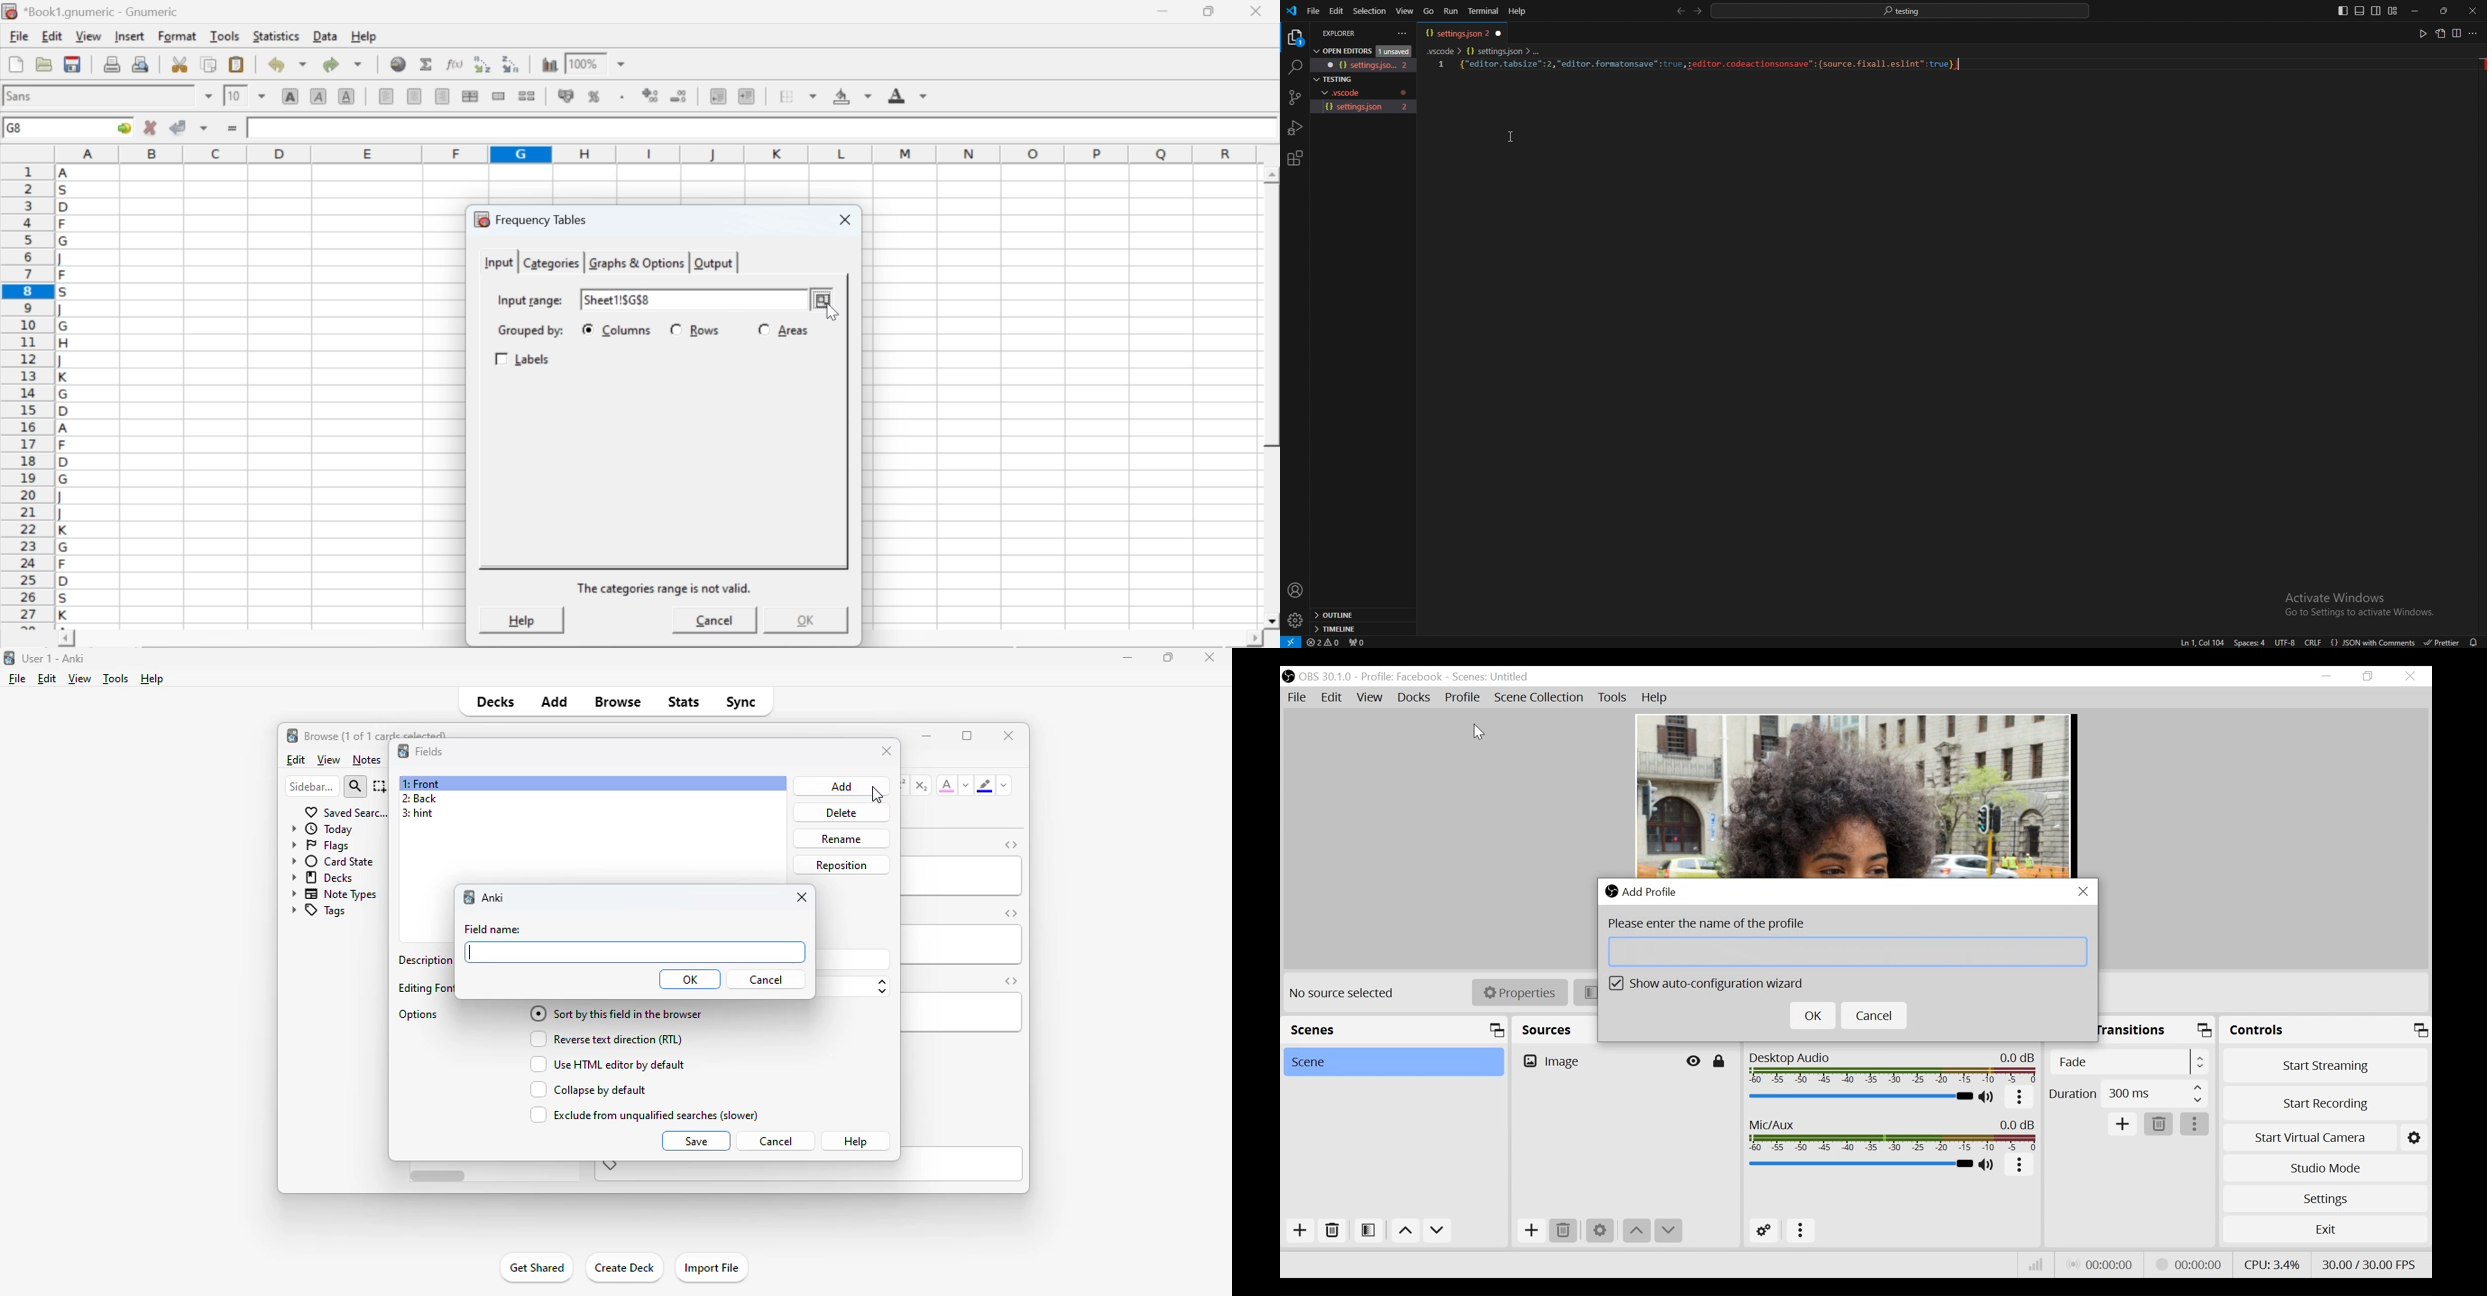 This screenshot has width=2492, height=1316. What do you see at coordinates (15, 64) in the screenshot?
I see `new` at bounding box center [15, 64].